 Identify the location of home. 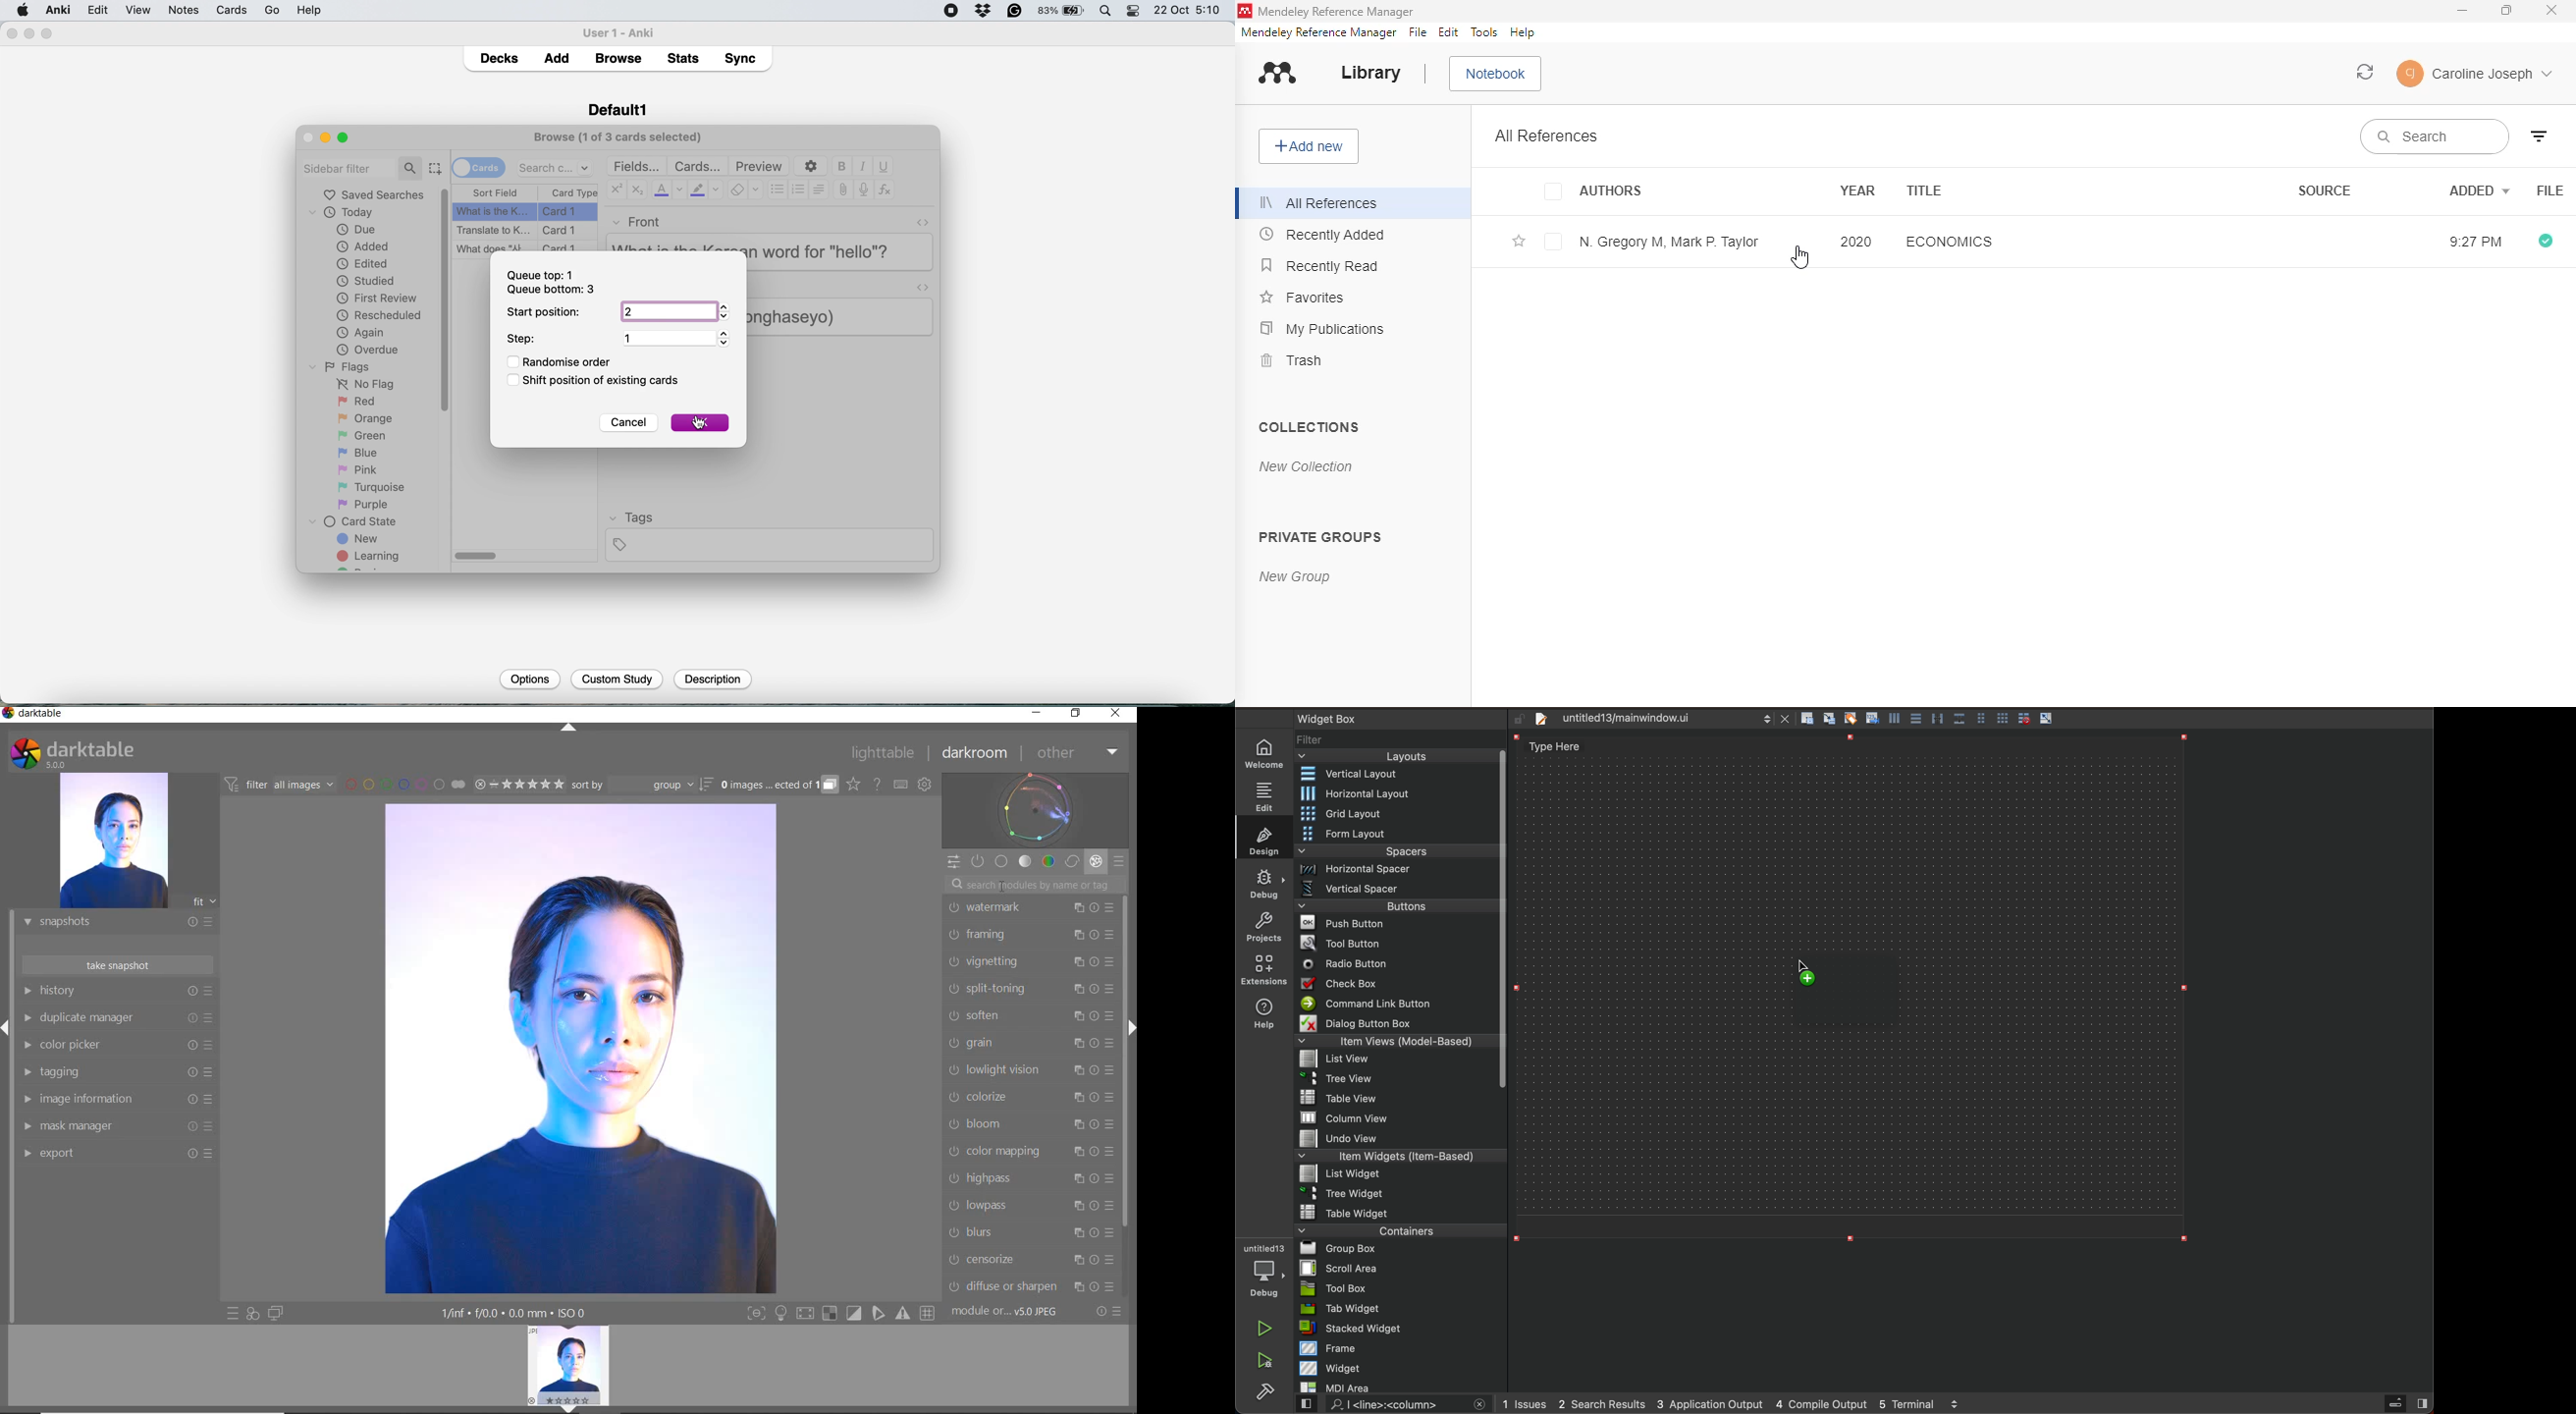
(1266, 754).